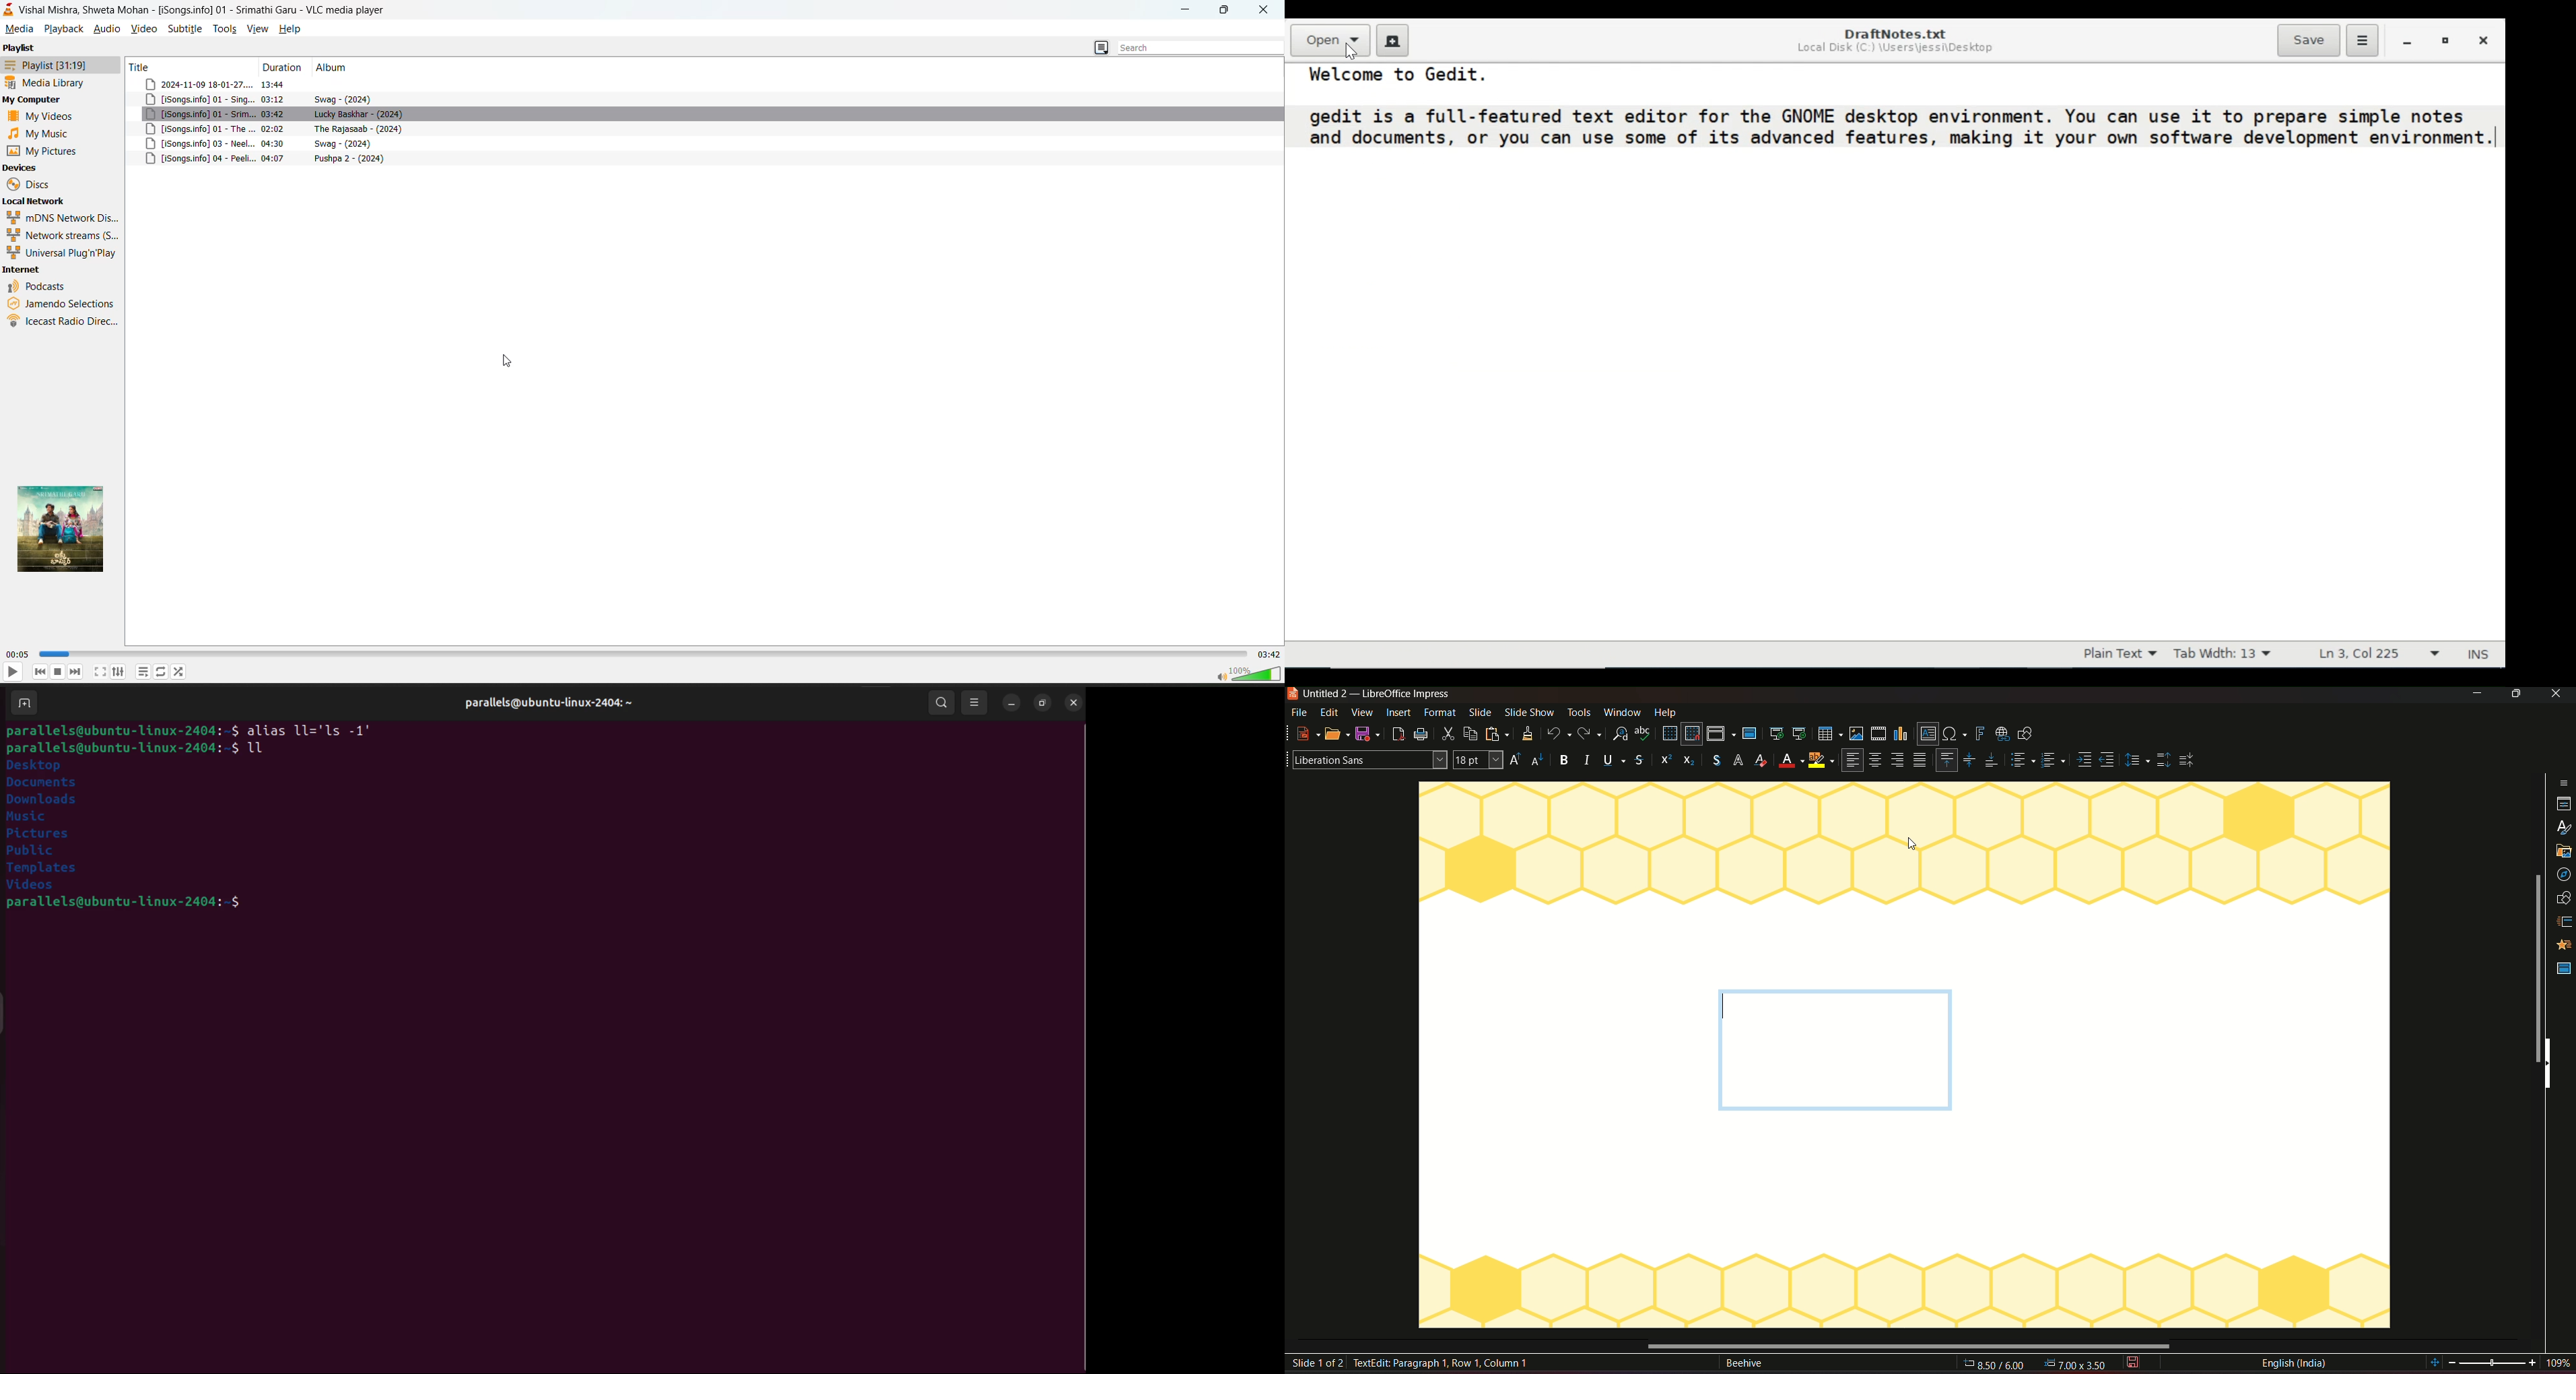 This screenshot has height=1400, width=2576. Describe the element at coordinates (2077, 1365) in the screenshot. I see `dimensions 0.00*0.00` at that location.